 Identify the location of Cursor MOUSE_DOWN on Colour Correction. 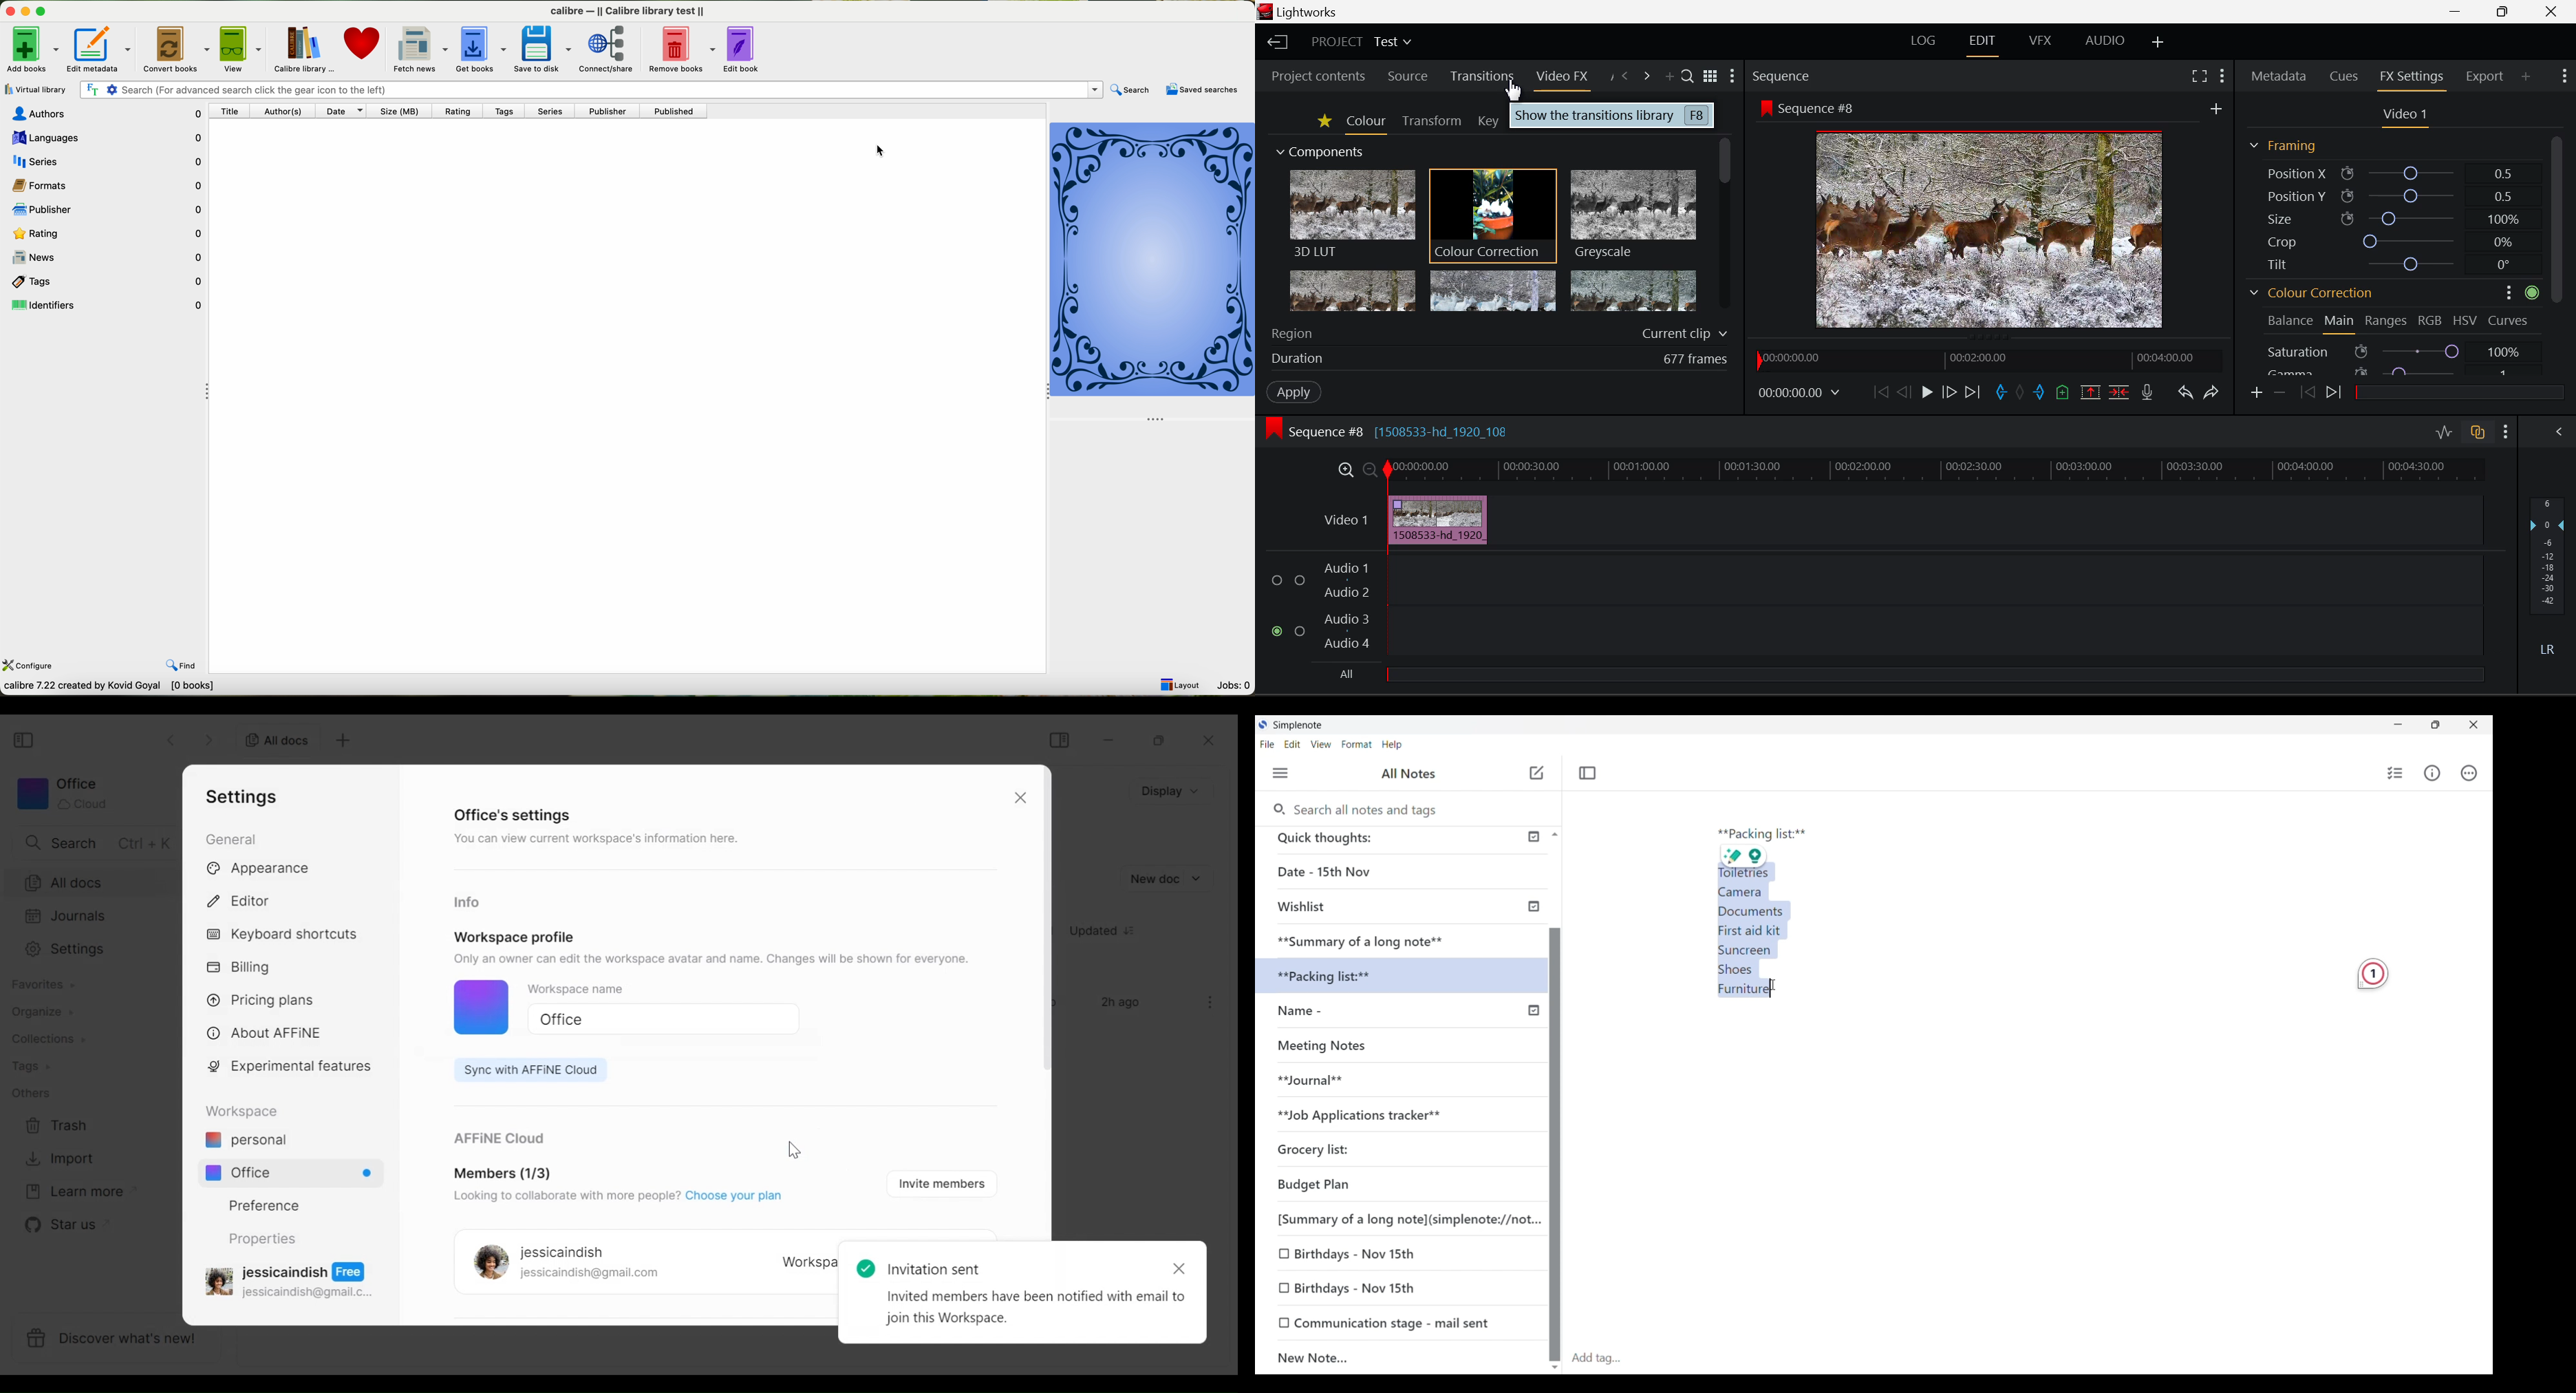
(1493, 215).